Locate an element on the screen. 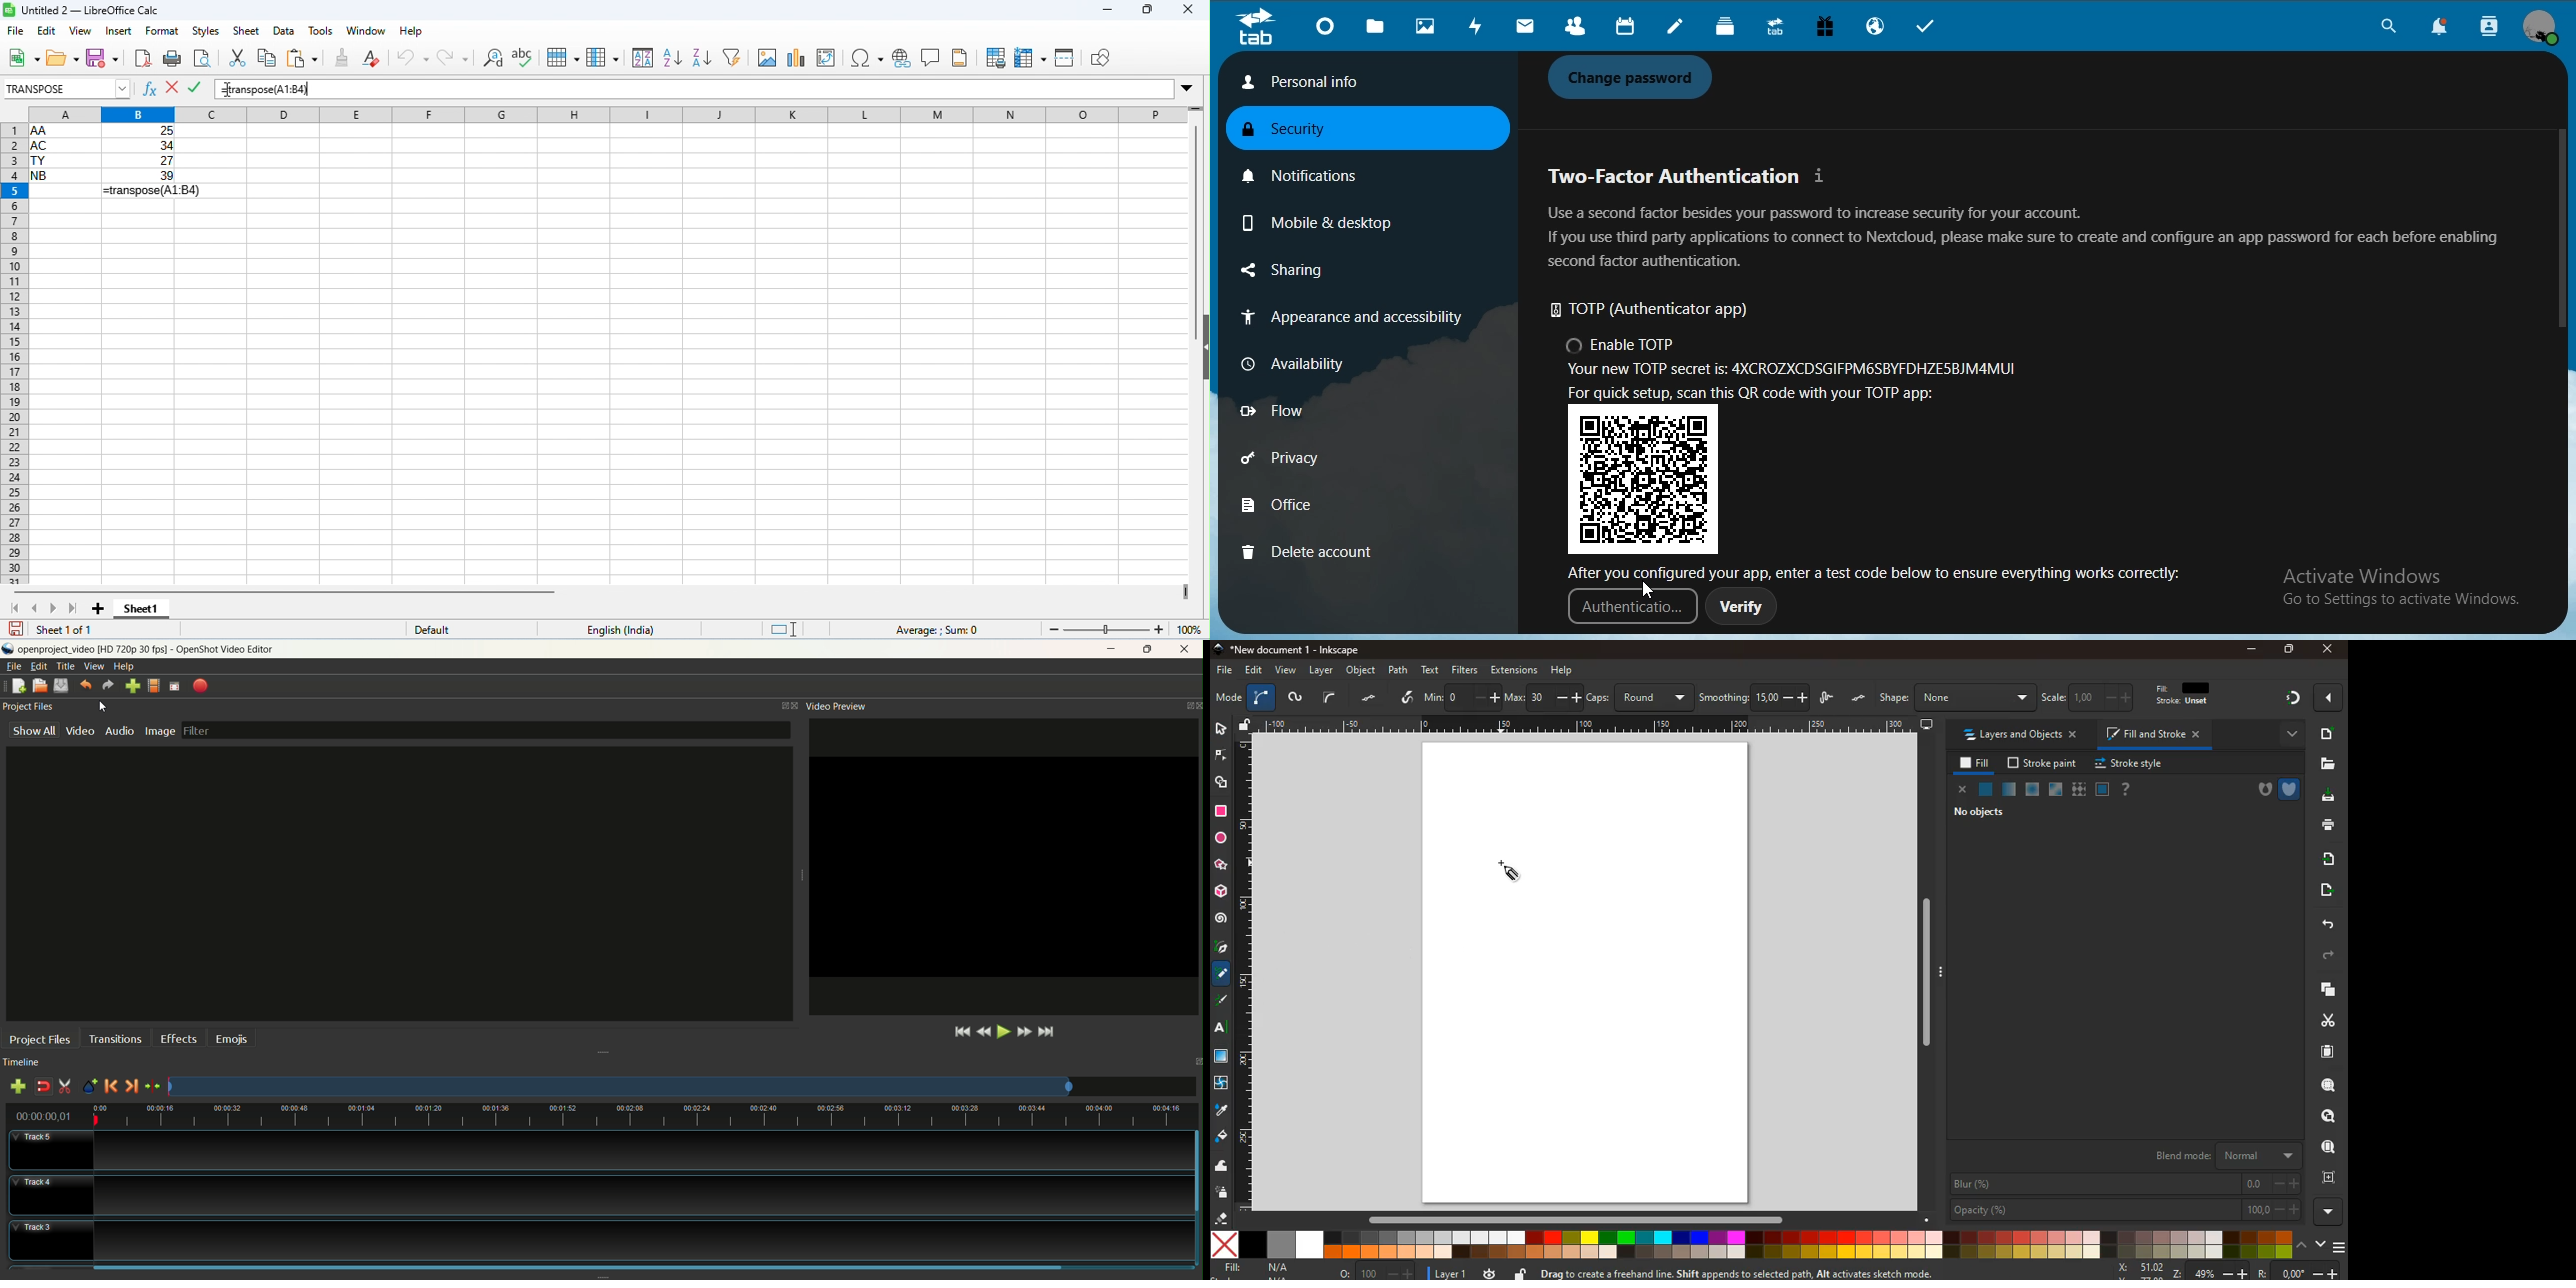  screen is located at coordinates (1928, 723).